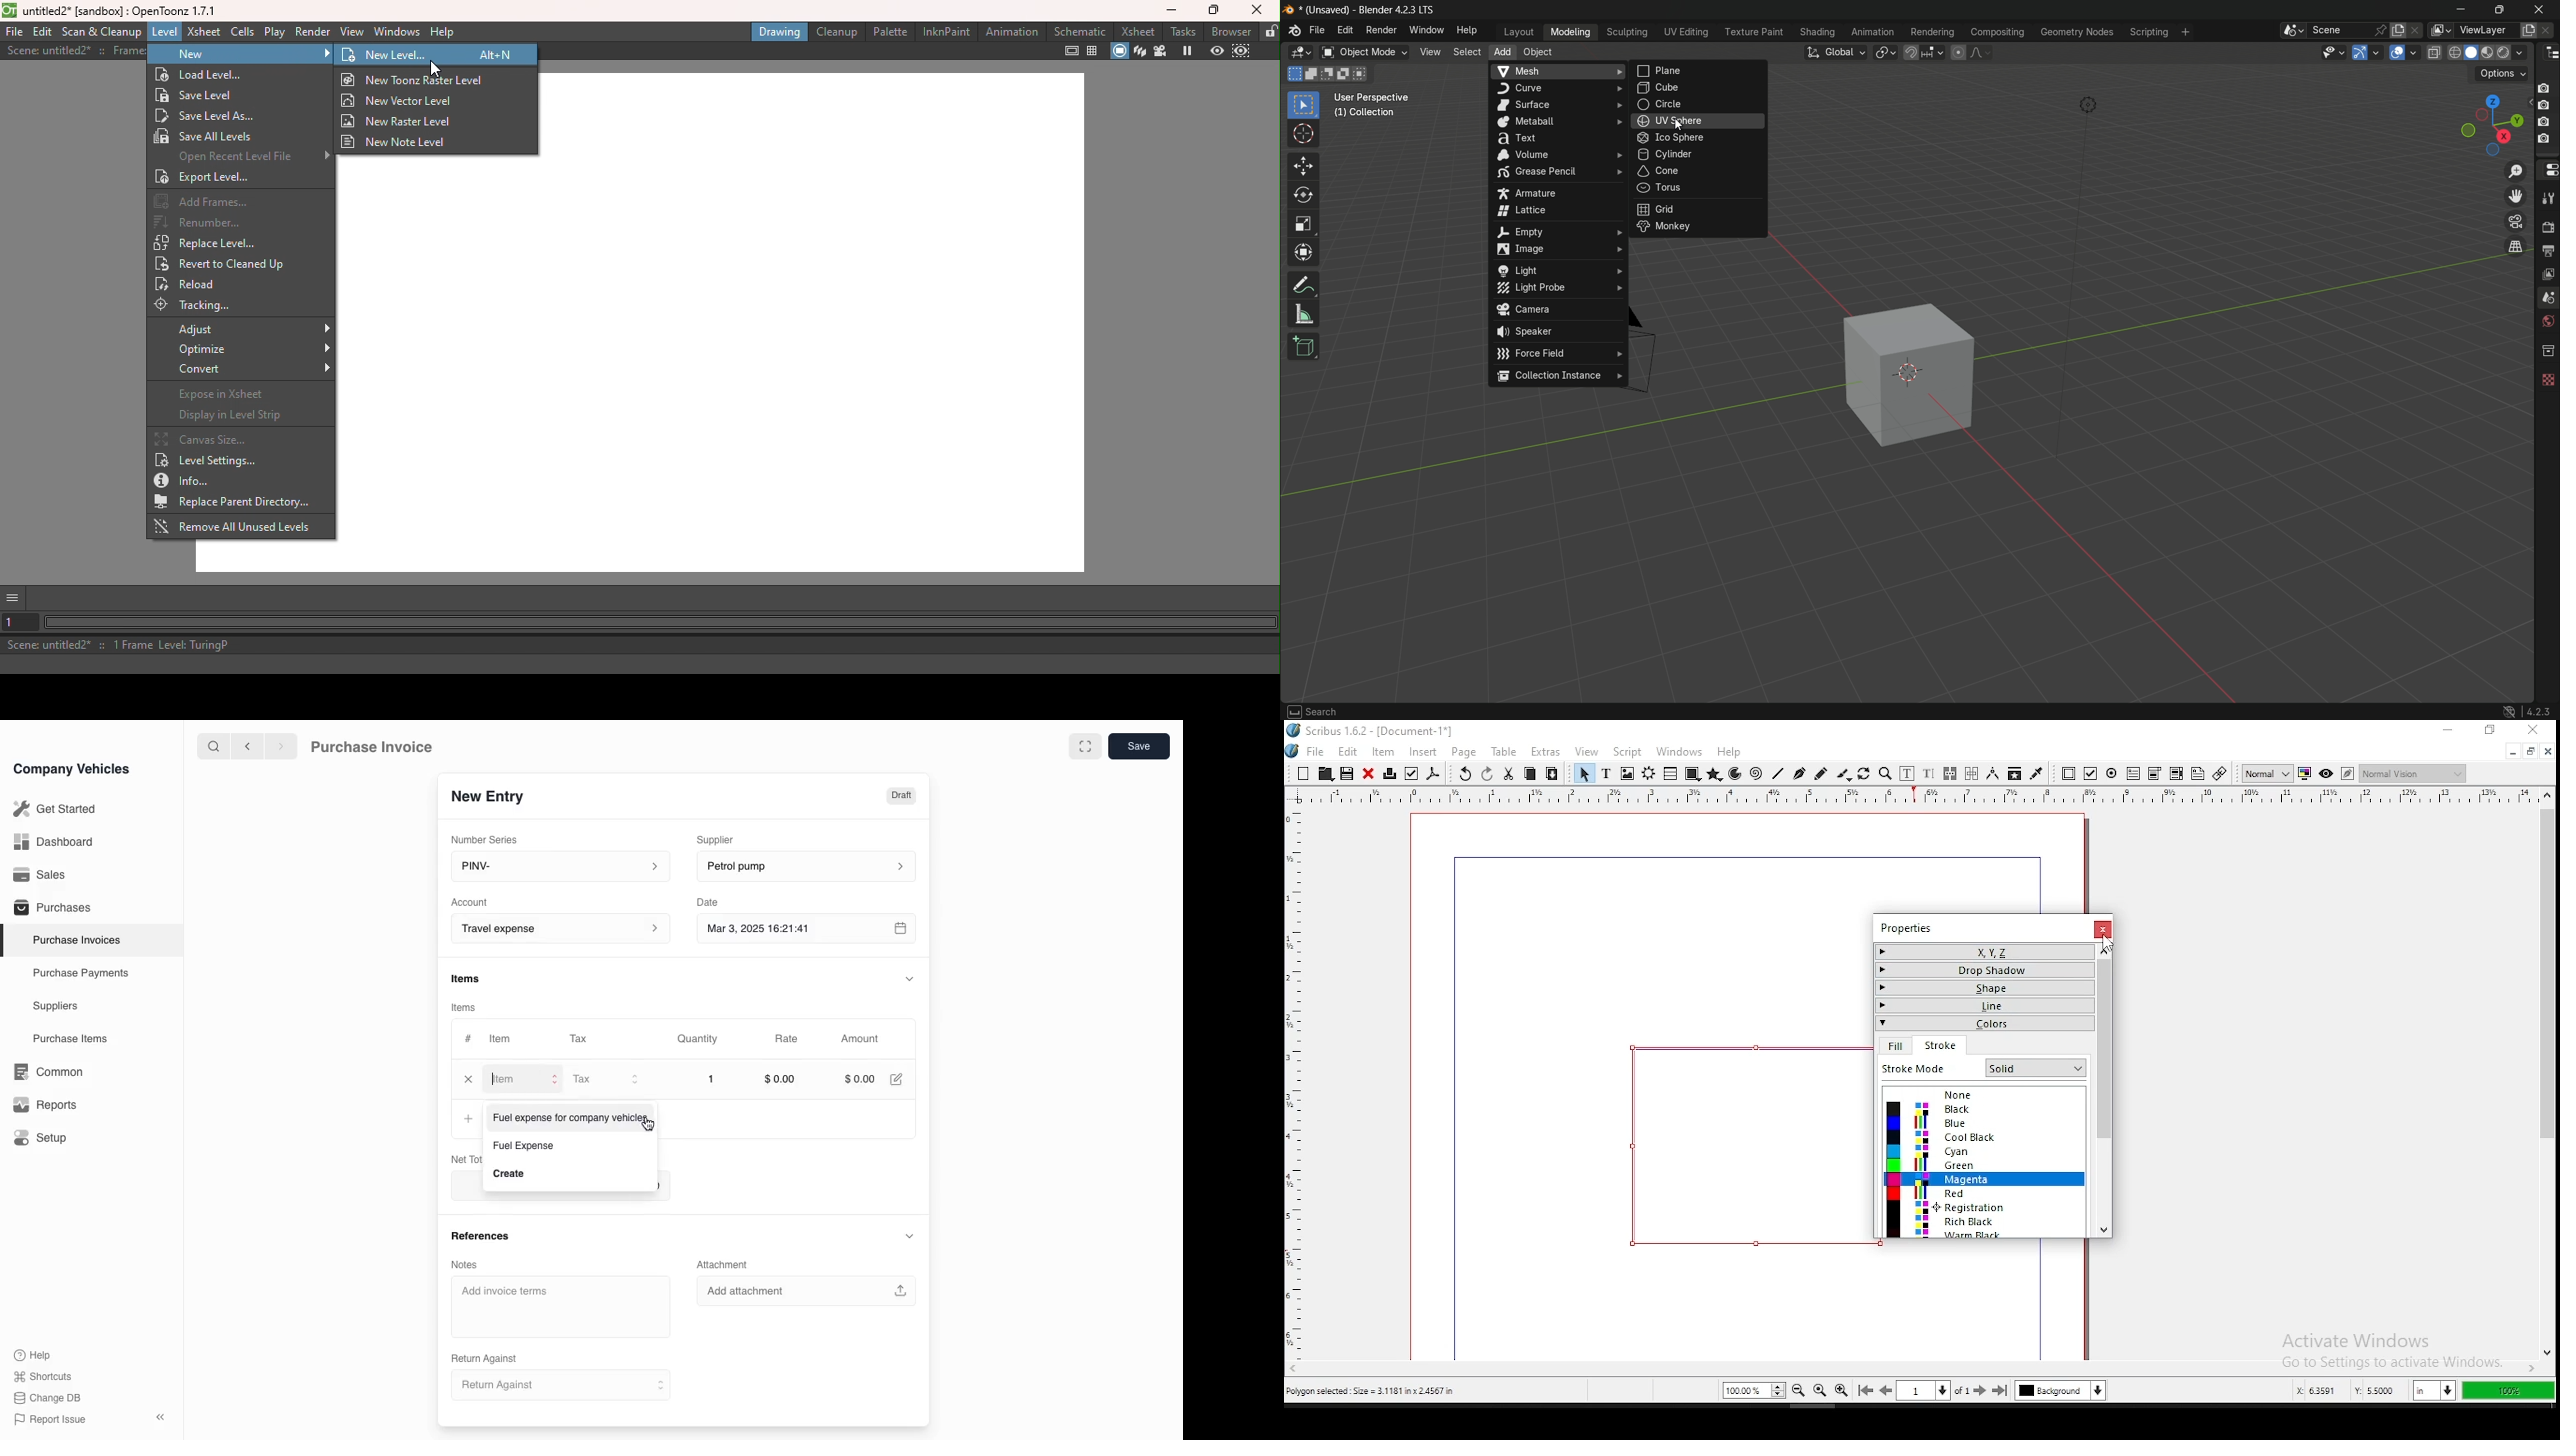  What do you see at coordinates (2530, 753) in the screenshot?
I see `restore` at bounding box center [2530, 753].